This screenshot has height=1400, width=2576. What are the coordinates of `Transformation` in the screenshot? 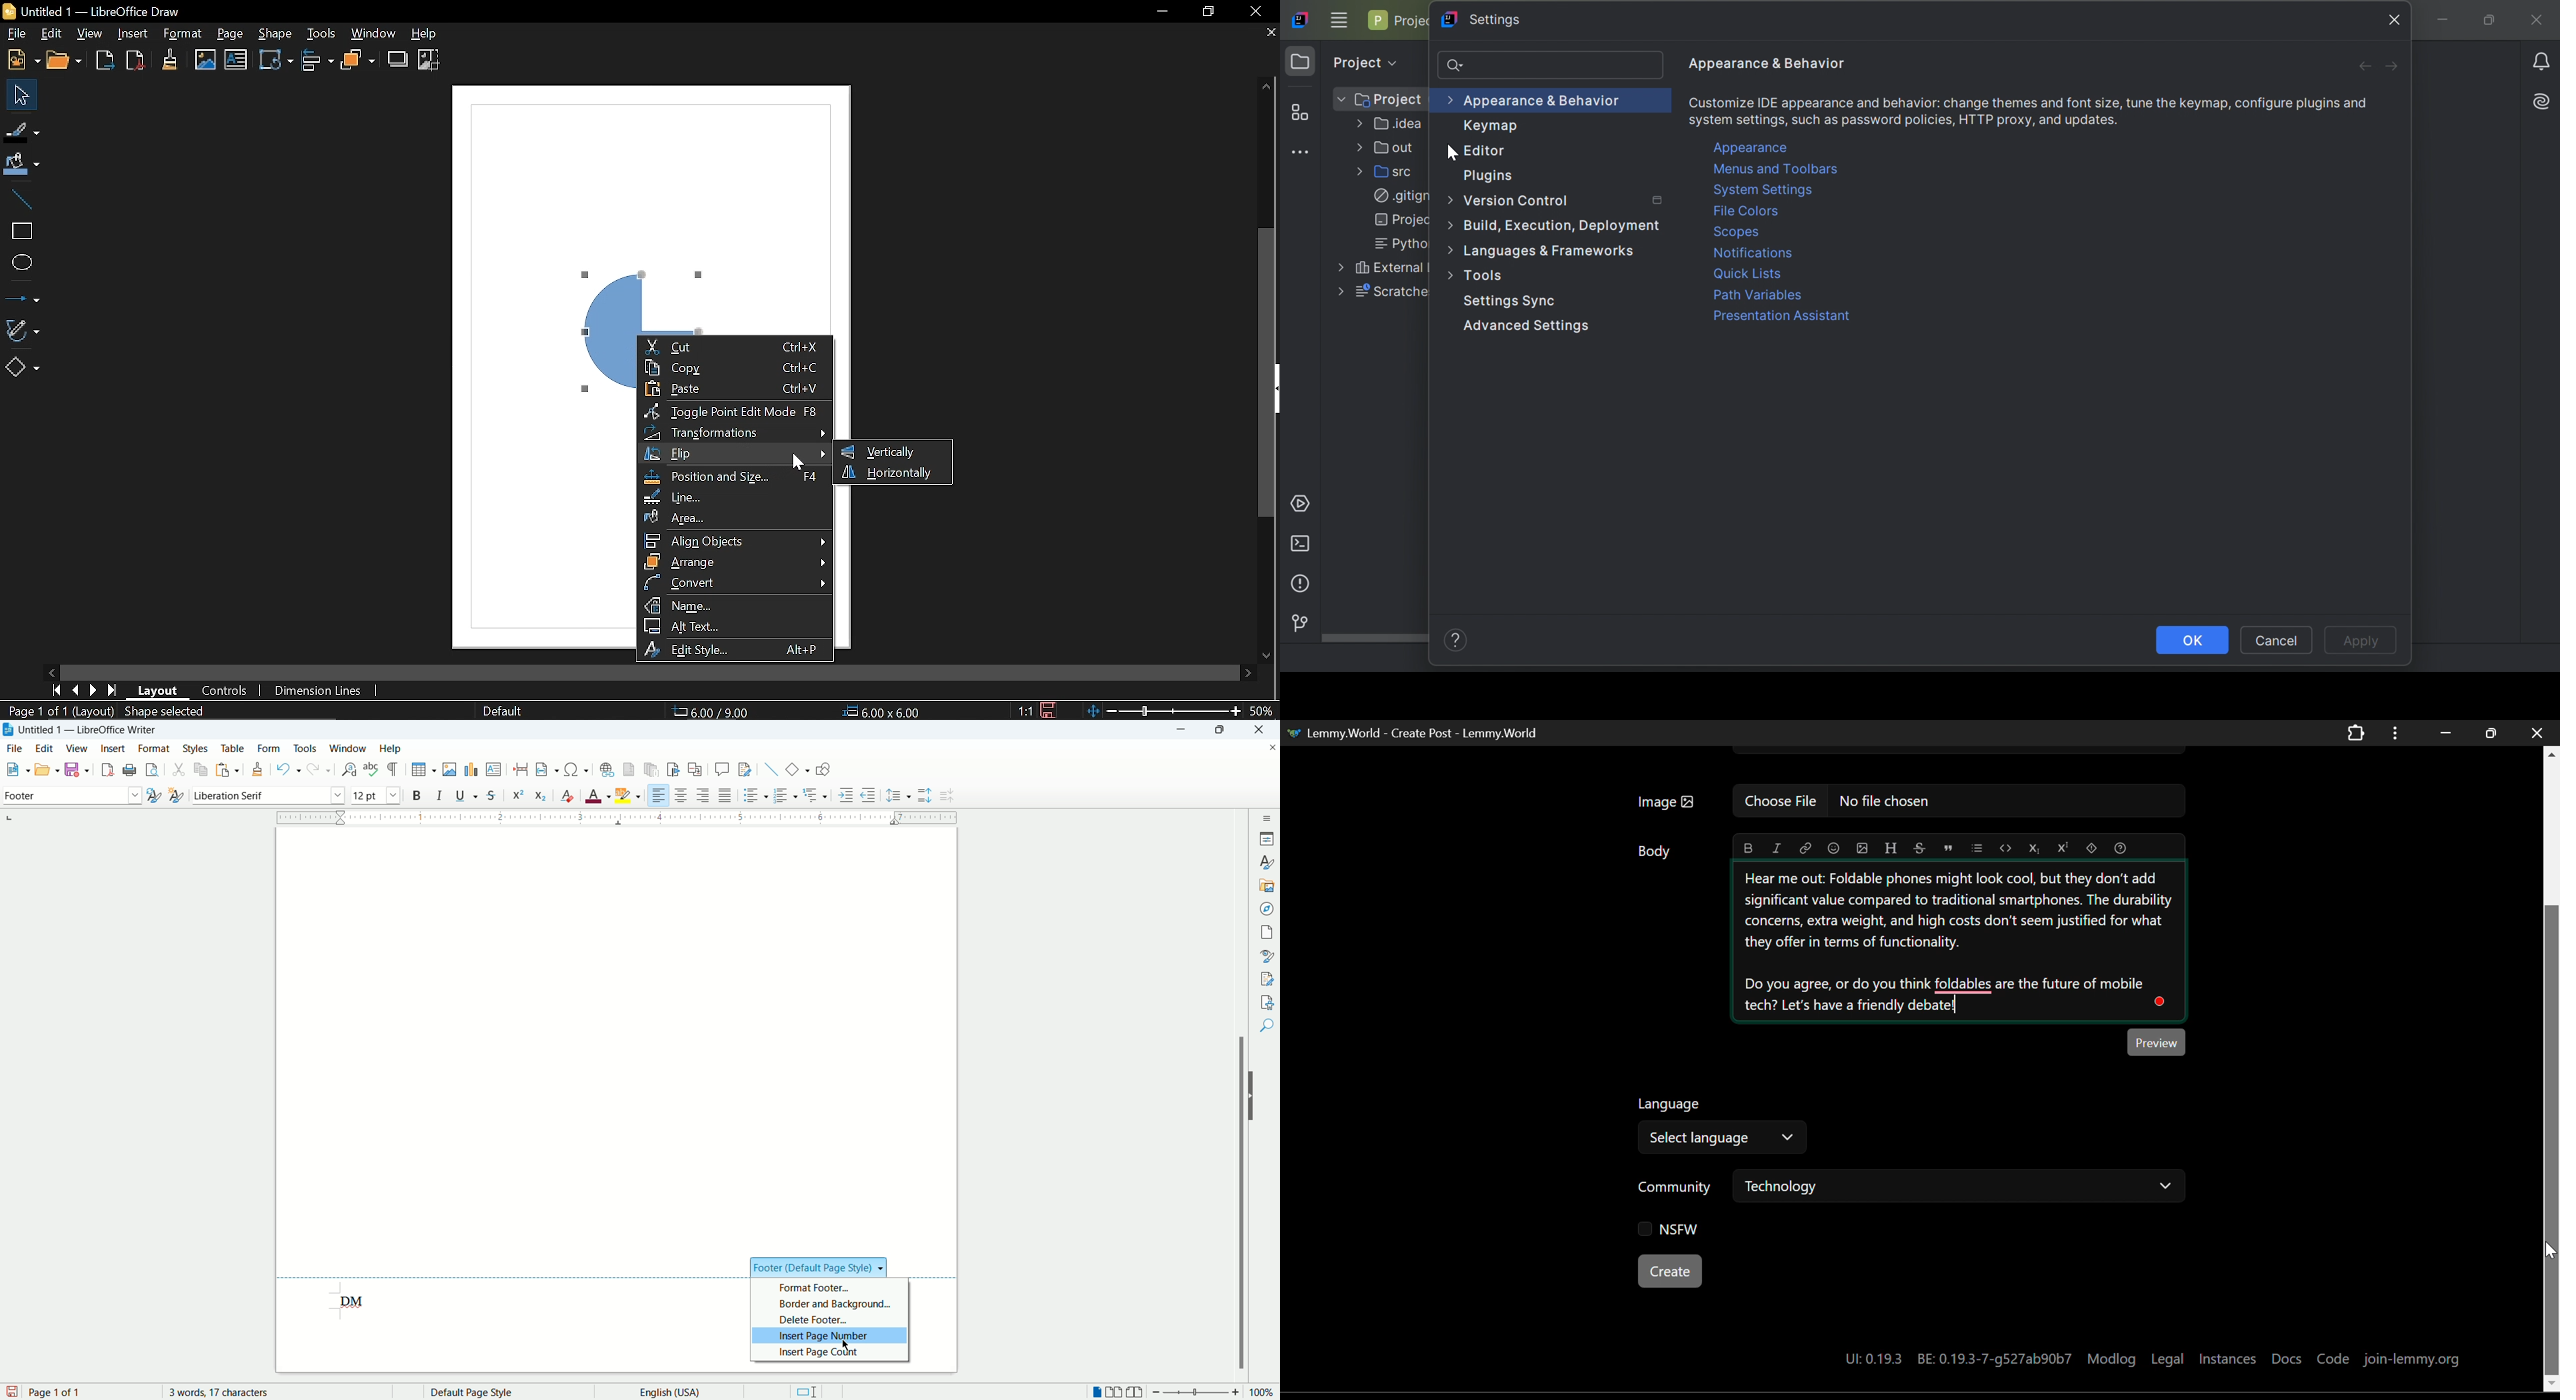 It's located at (275, 60).